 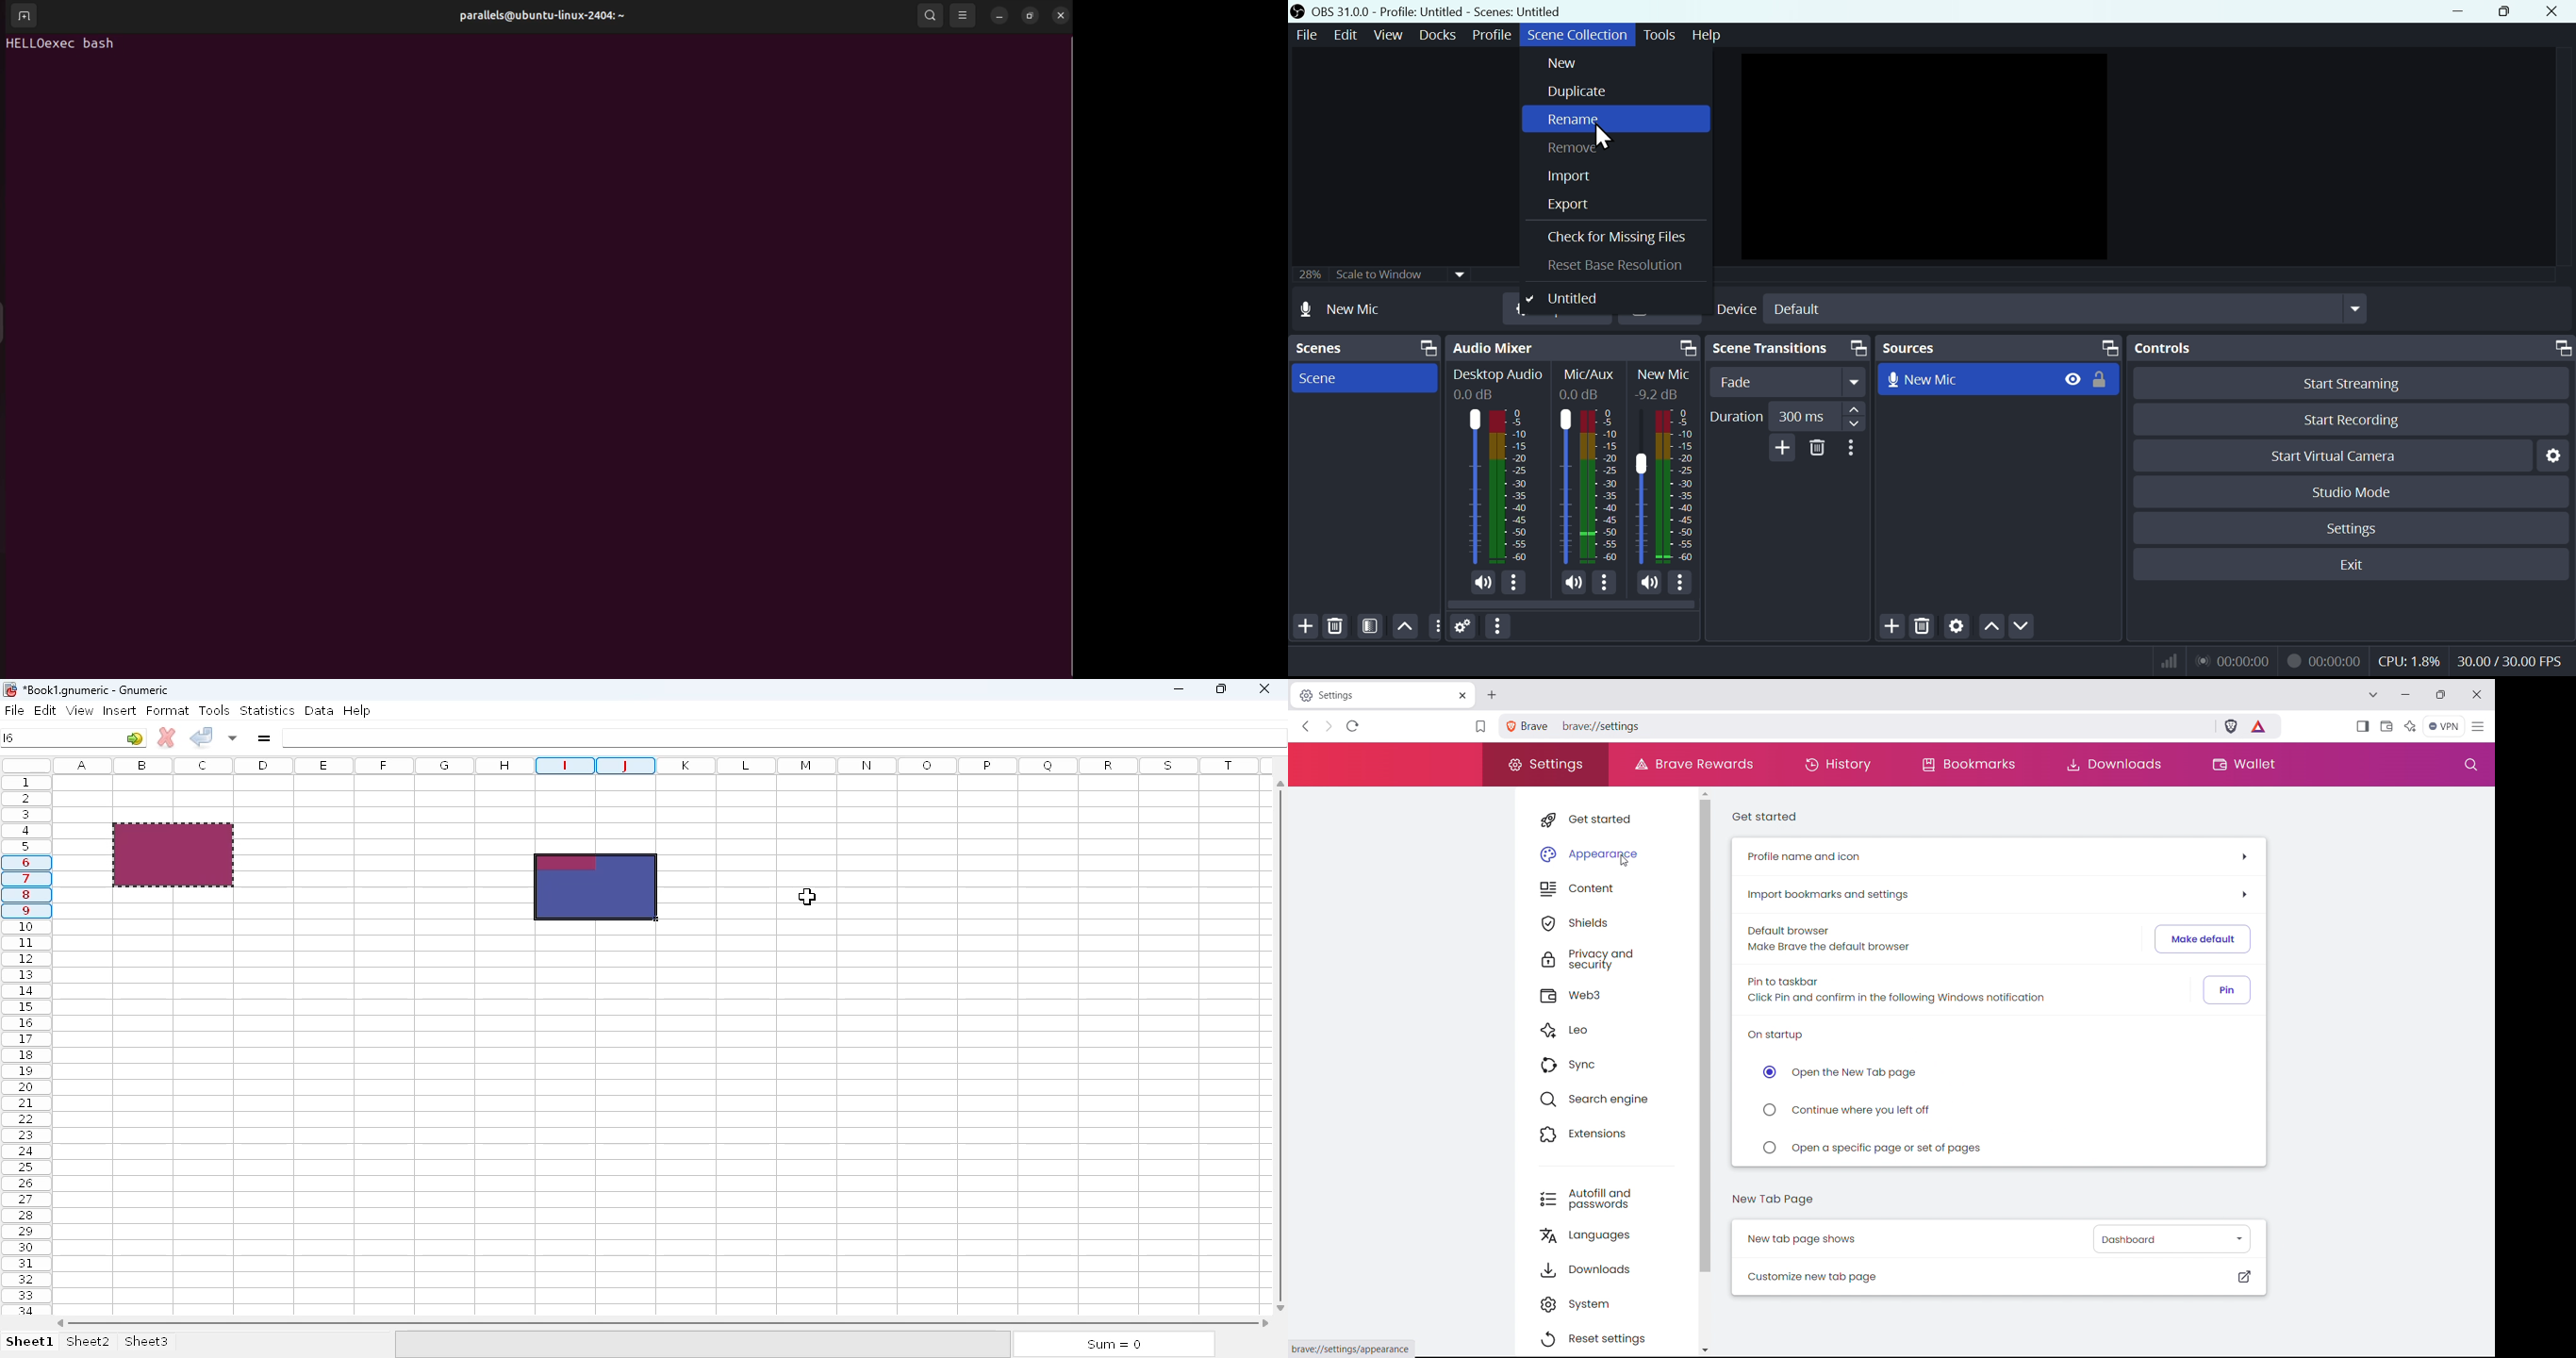 What do you see at coordinates (2102, 380) in the screenshot?
I see `(un)lock` at bounding box center [2102, 380].